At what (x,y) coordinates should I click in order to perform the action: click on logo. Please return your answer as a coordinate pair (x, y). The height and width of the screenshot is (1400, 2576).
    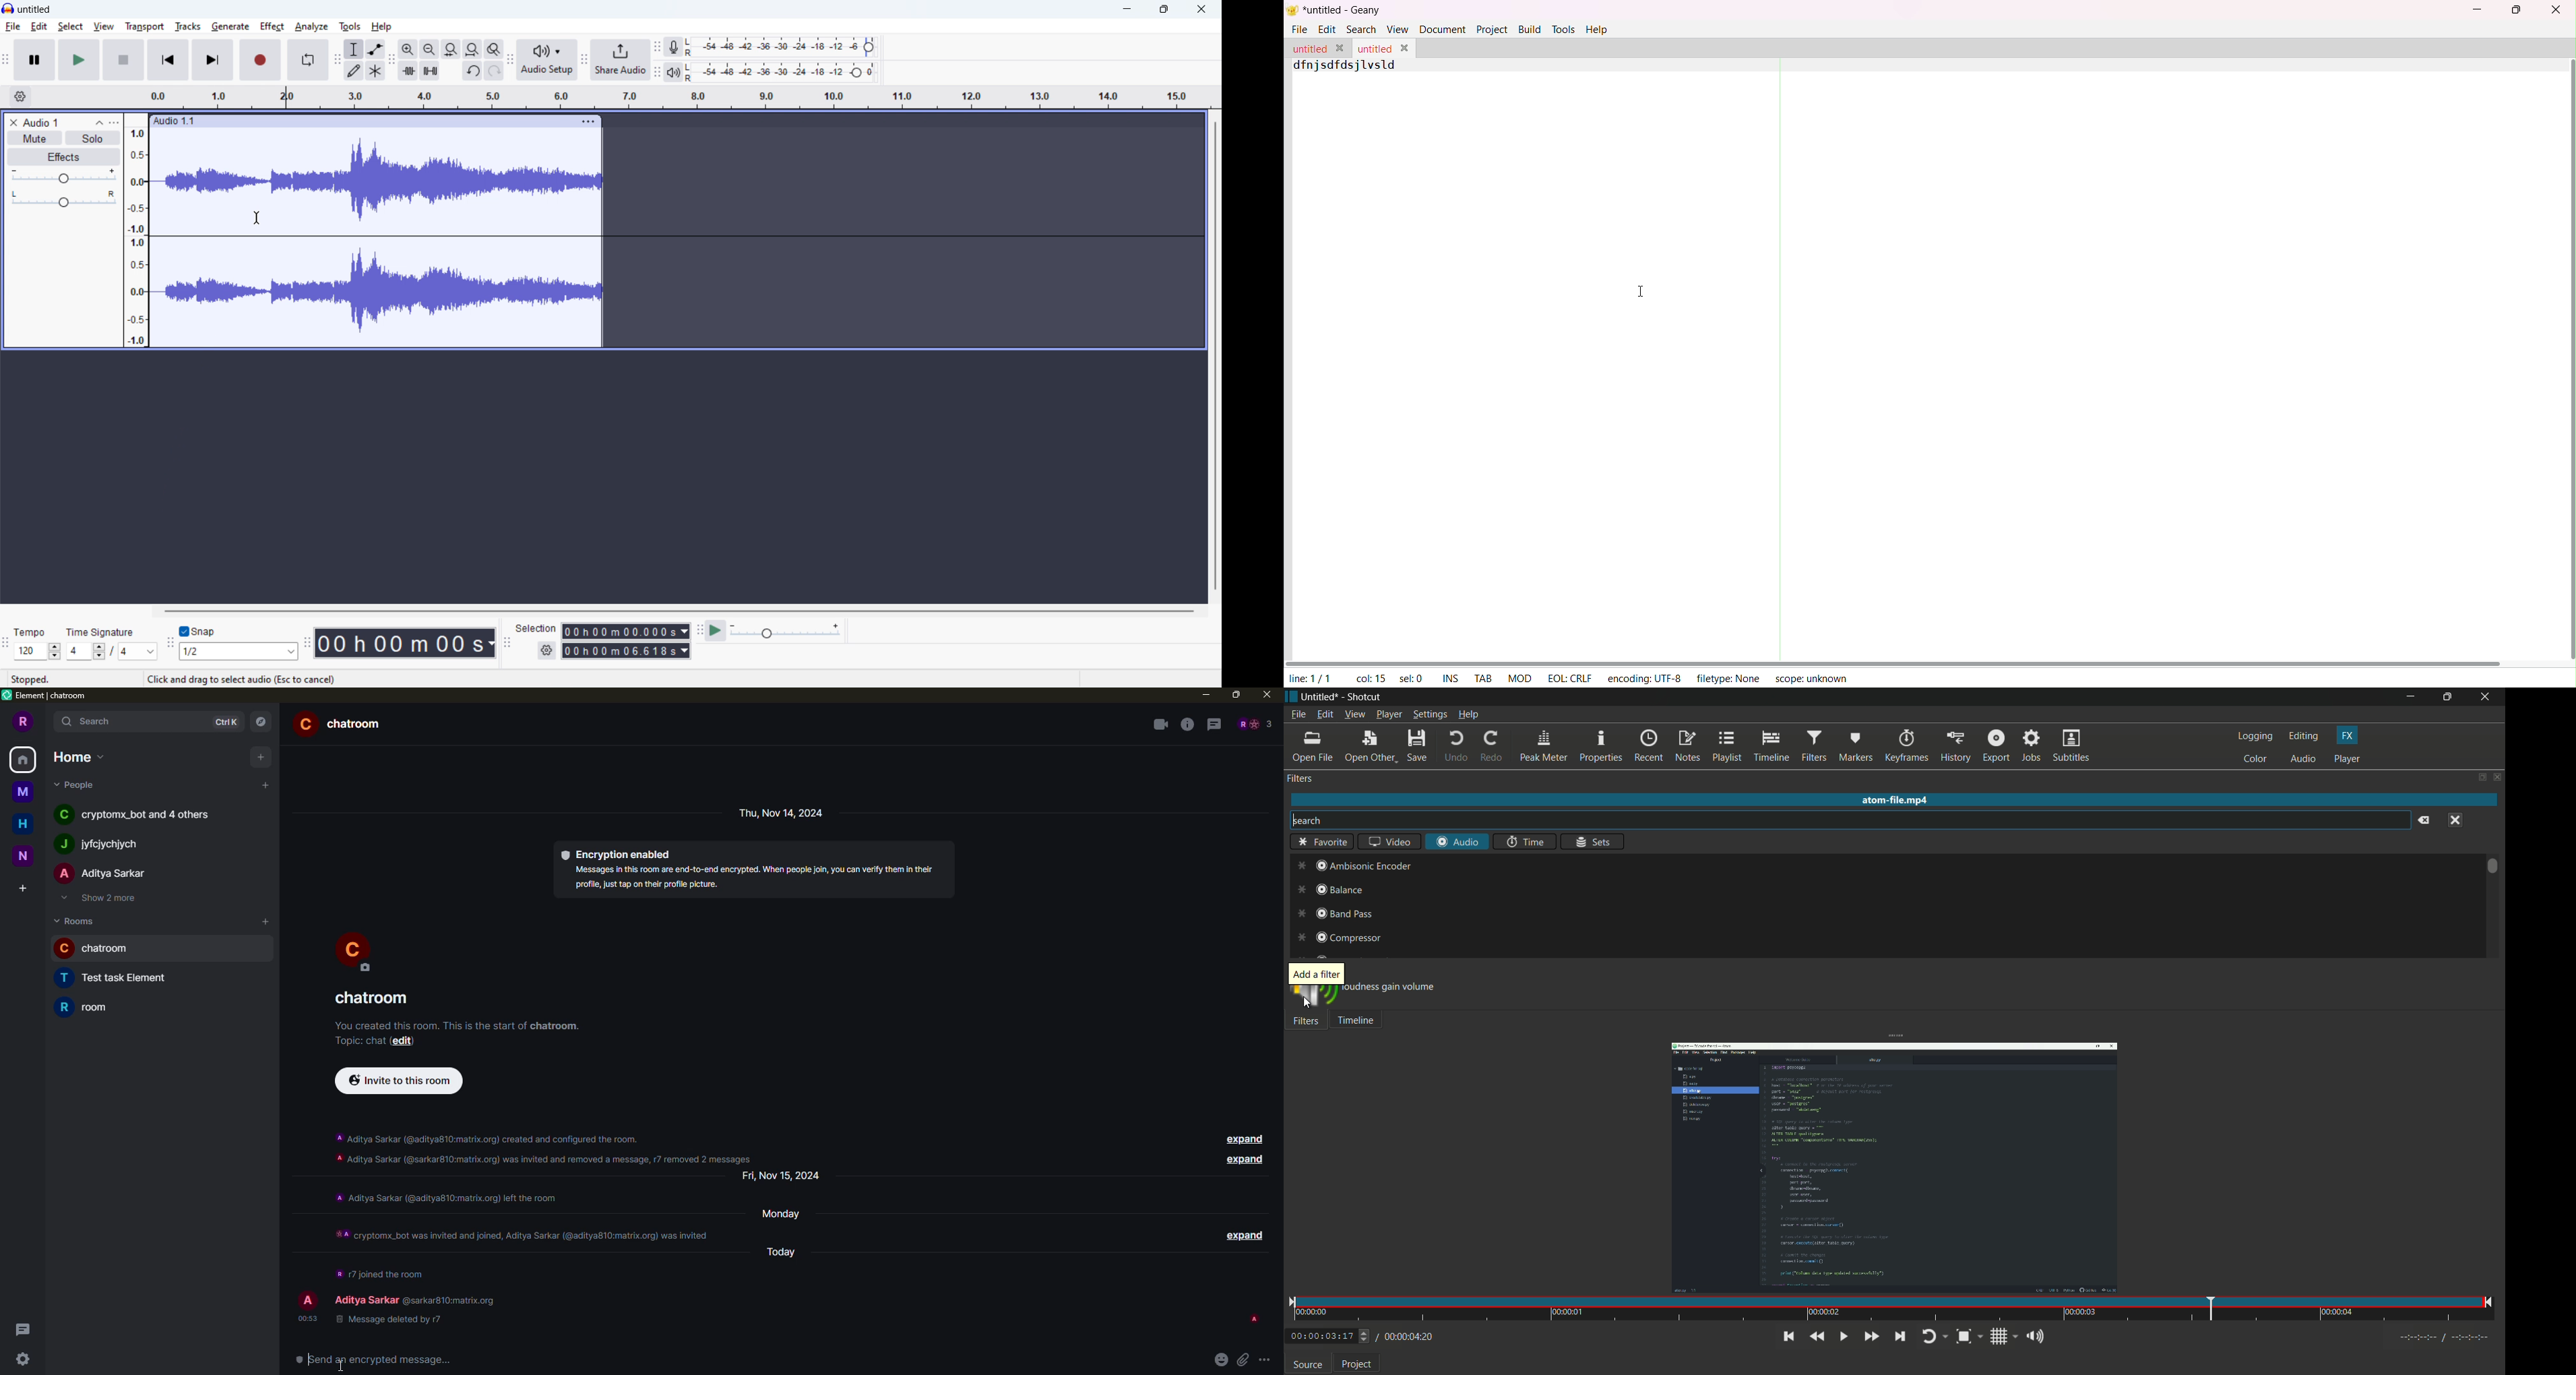
    Looking at the image, I should click on (1293, 10).